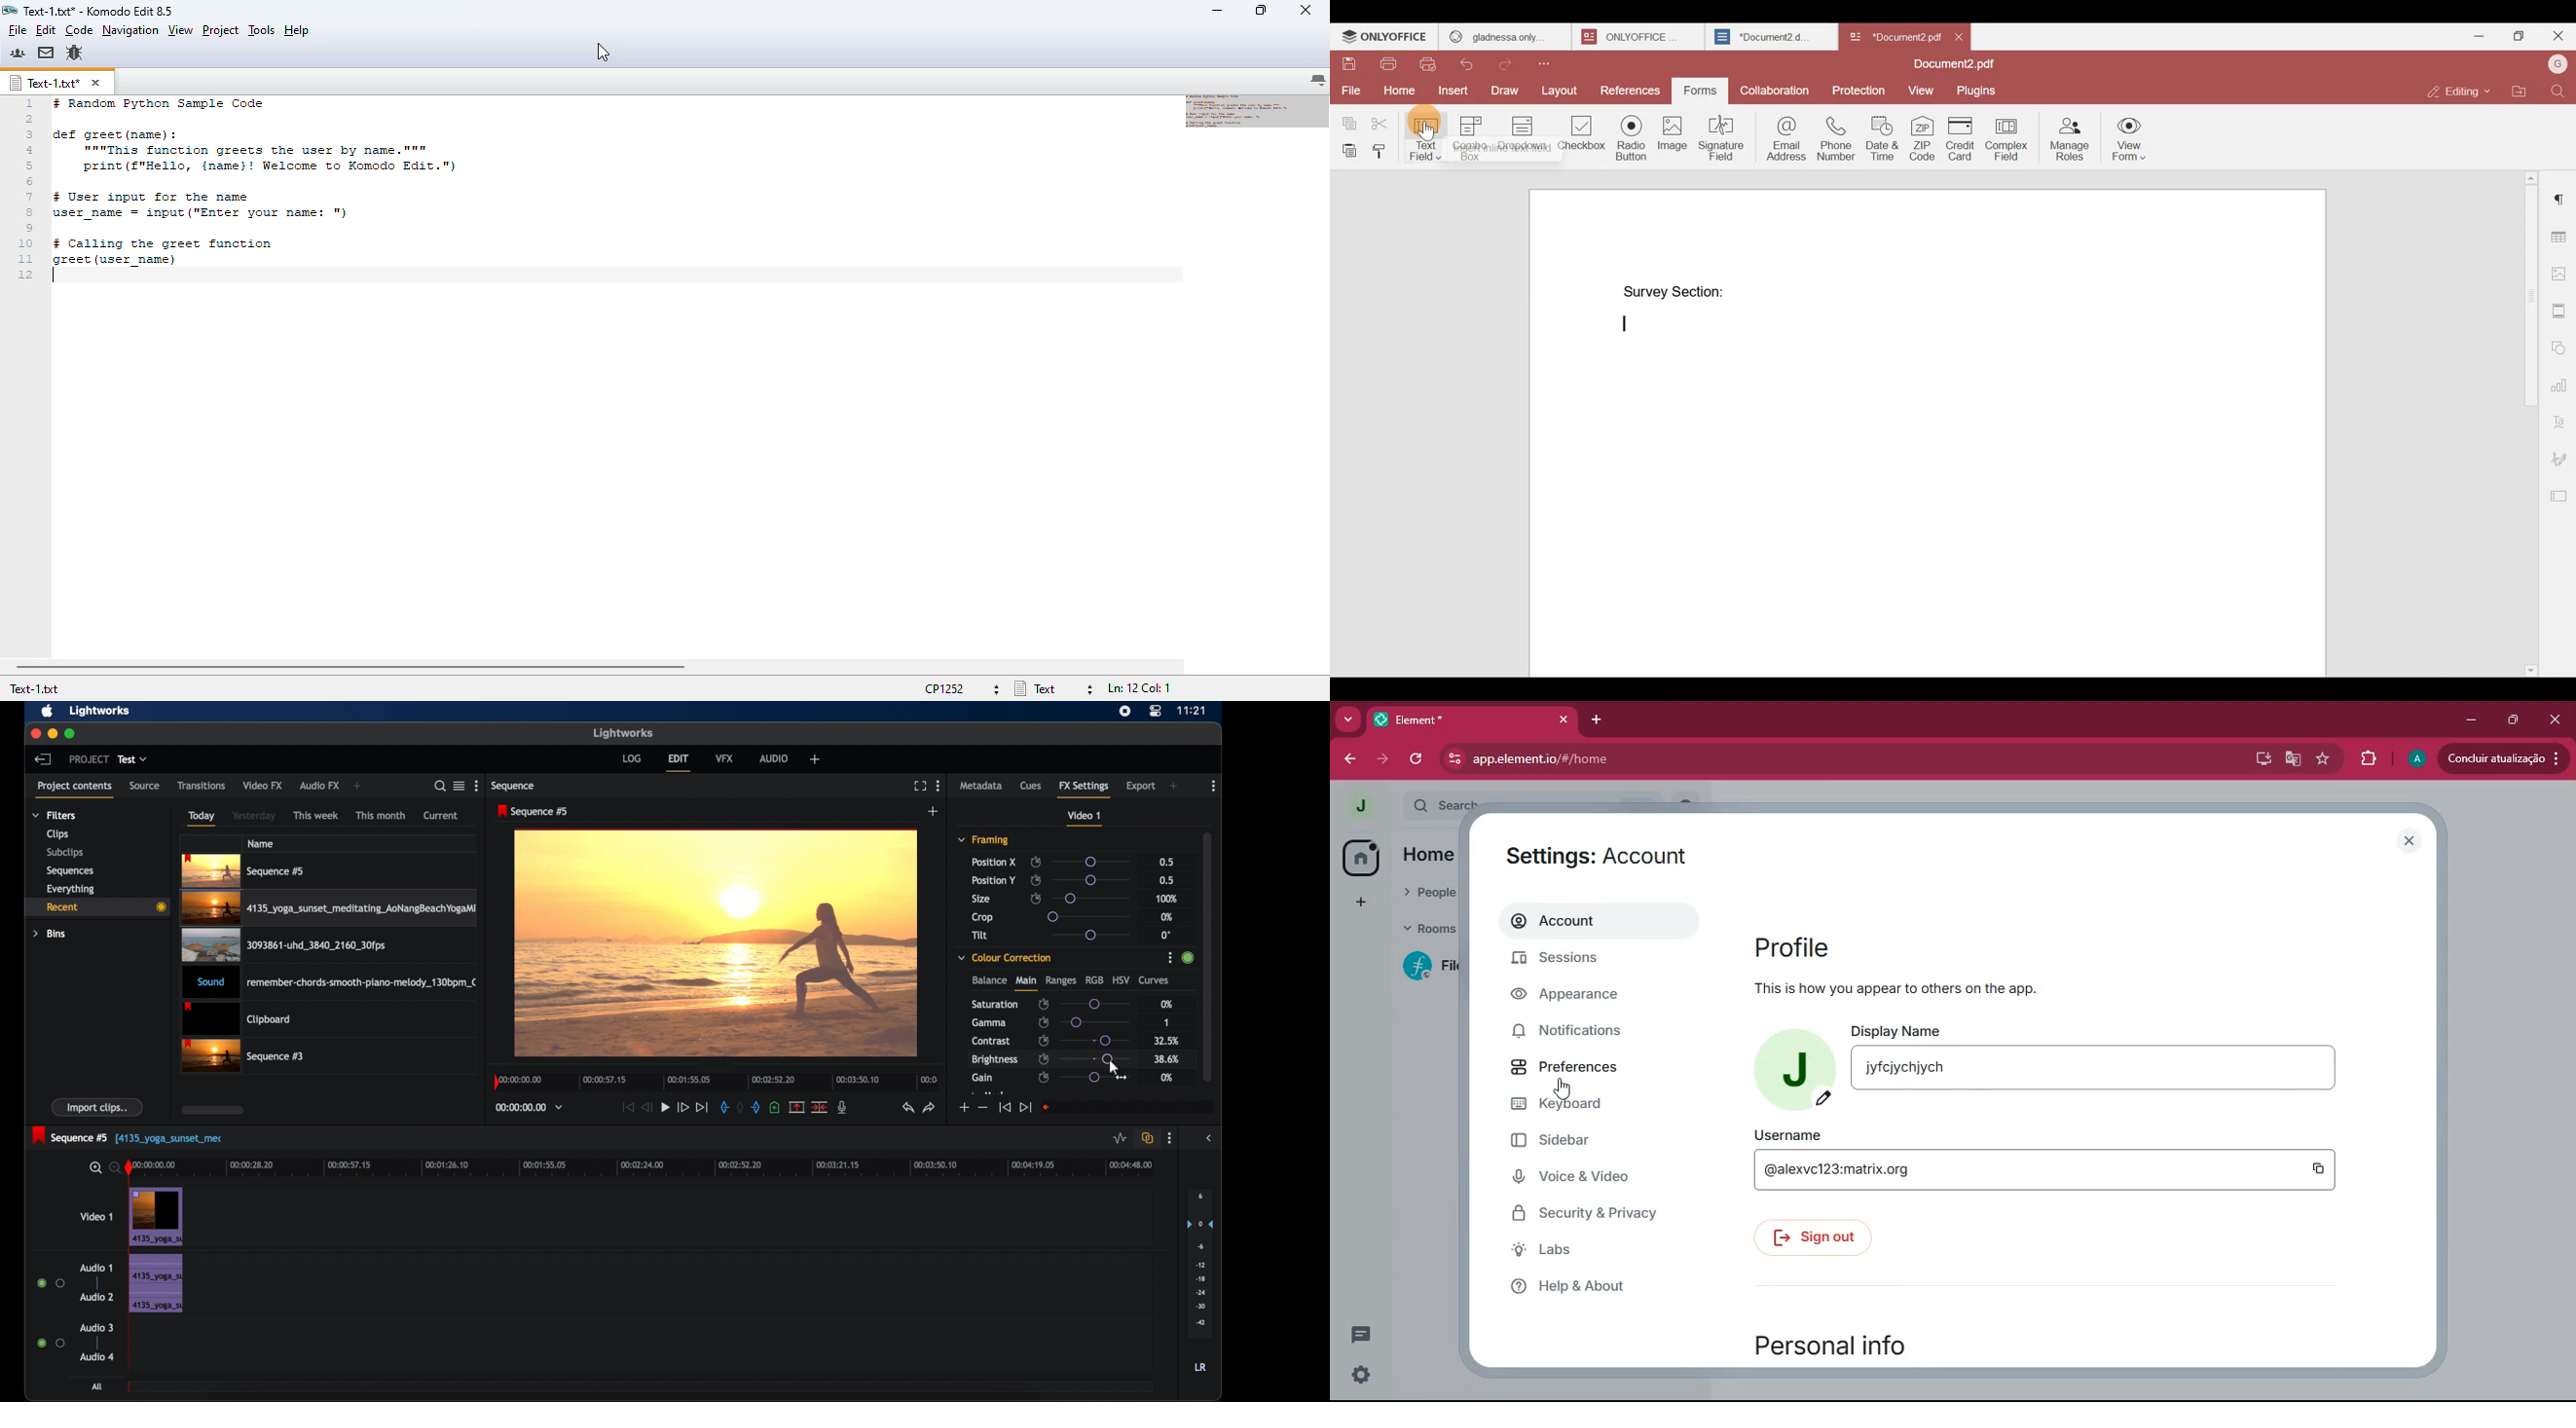  I want to click on 1, so click(1168, 1021).